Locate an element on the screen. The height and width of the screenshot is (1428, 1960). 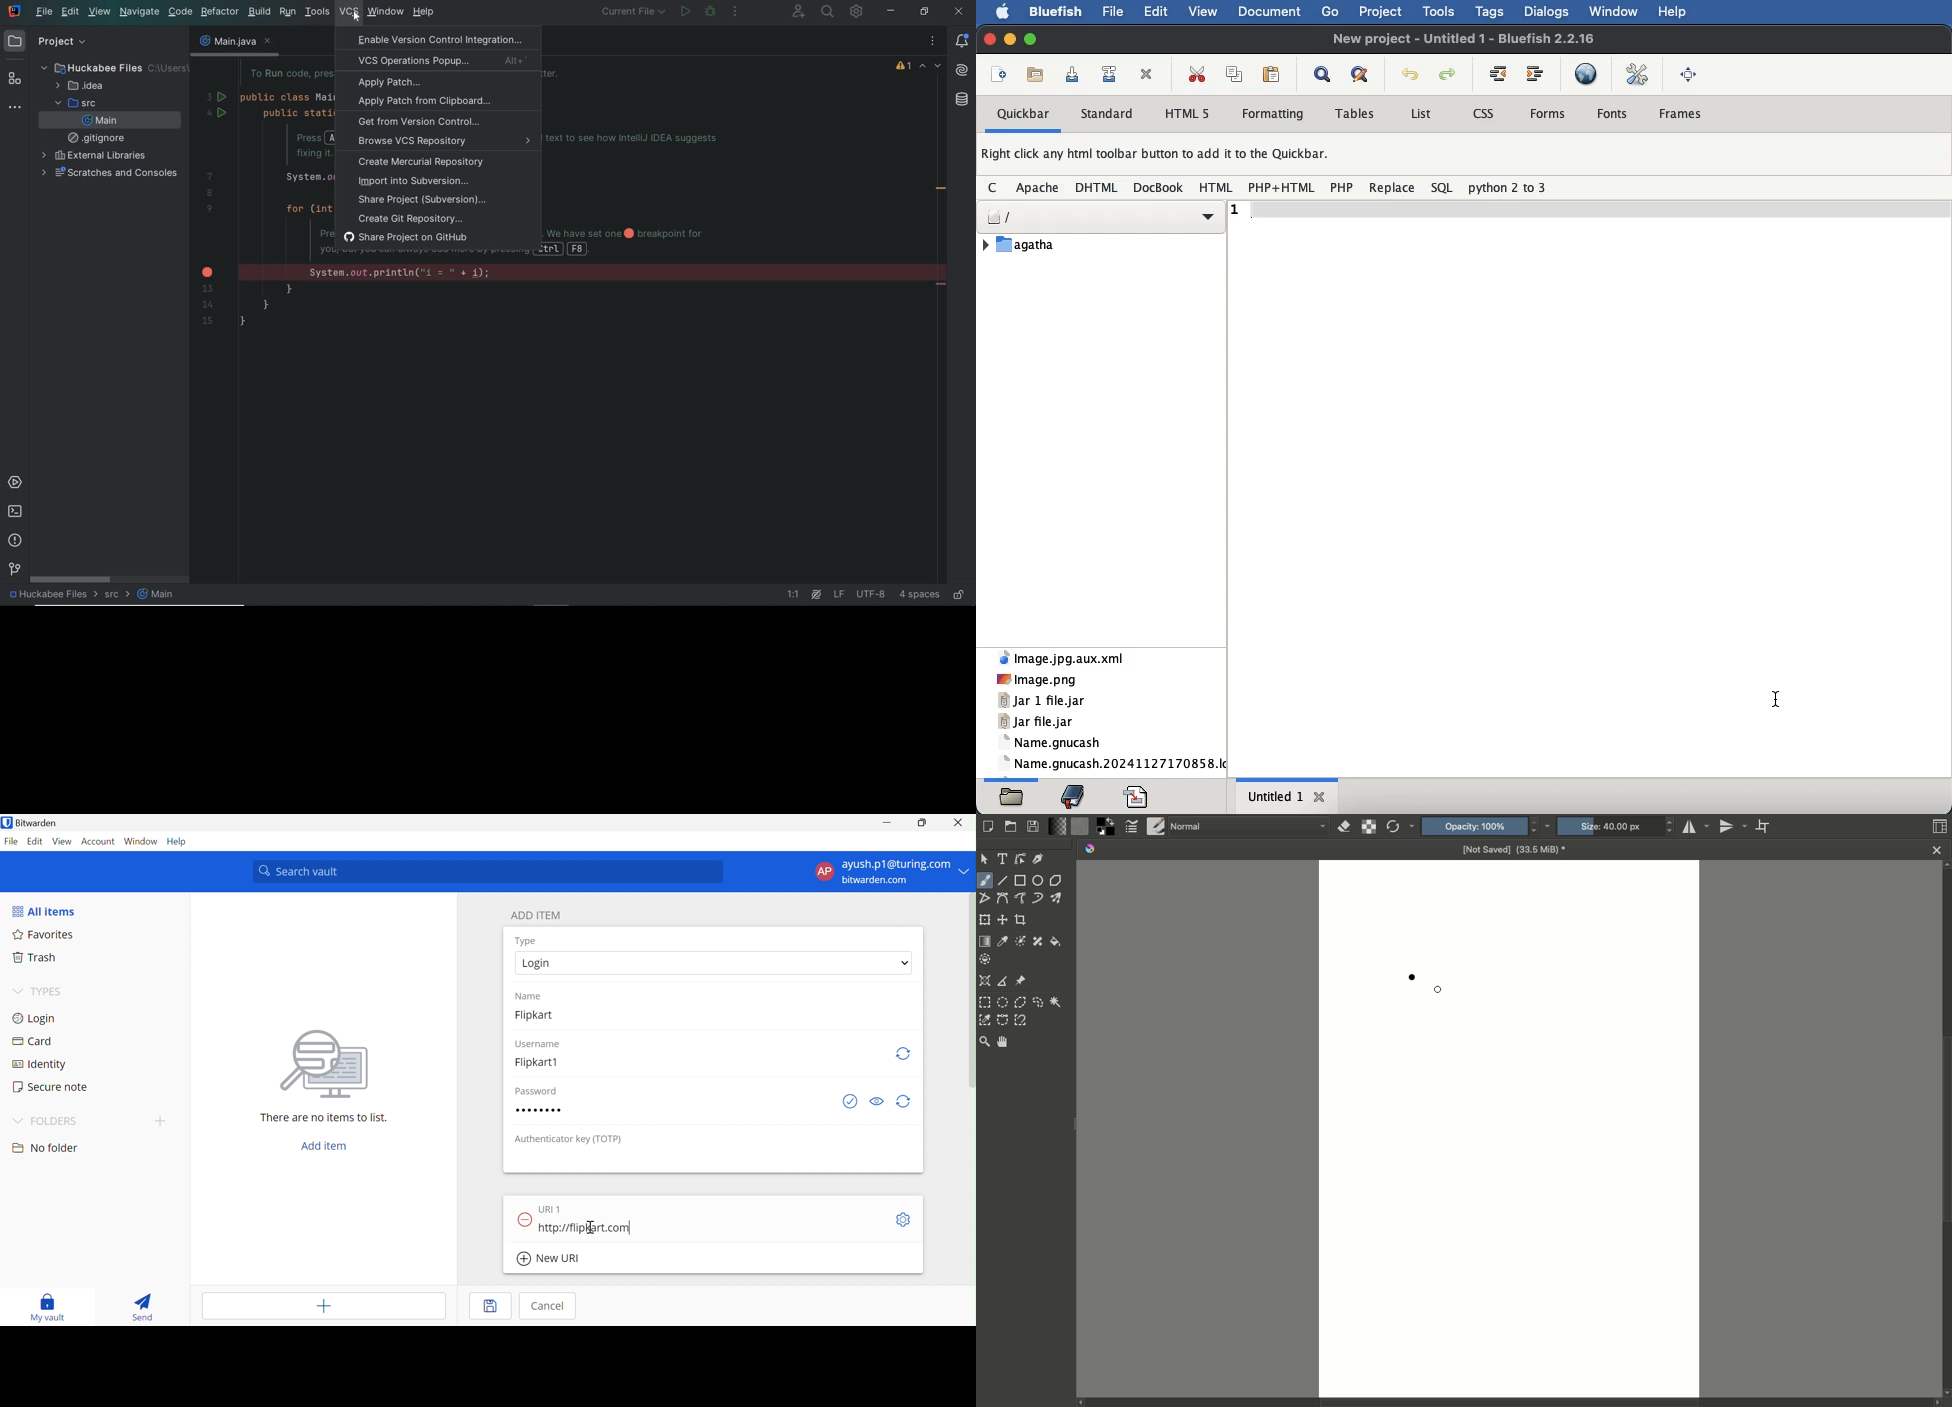
Canvas is located at coordinates (1511, 1128).